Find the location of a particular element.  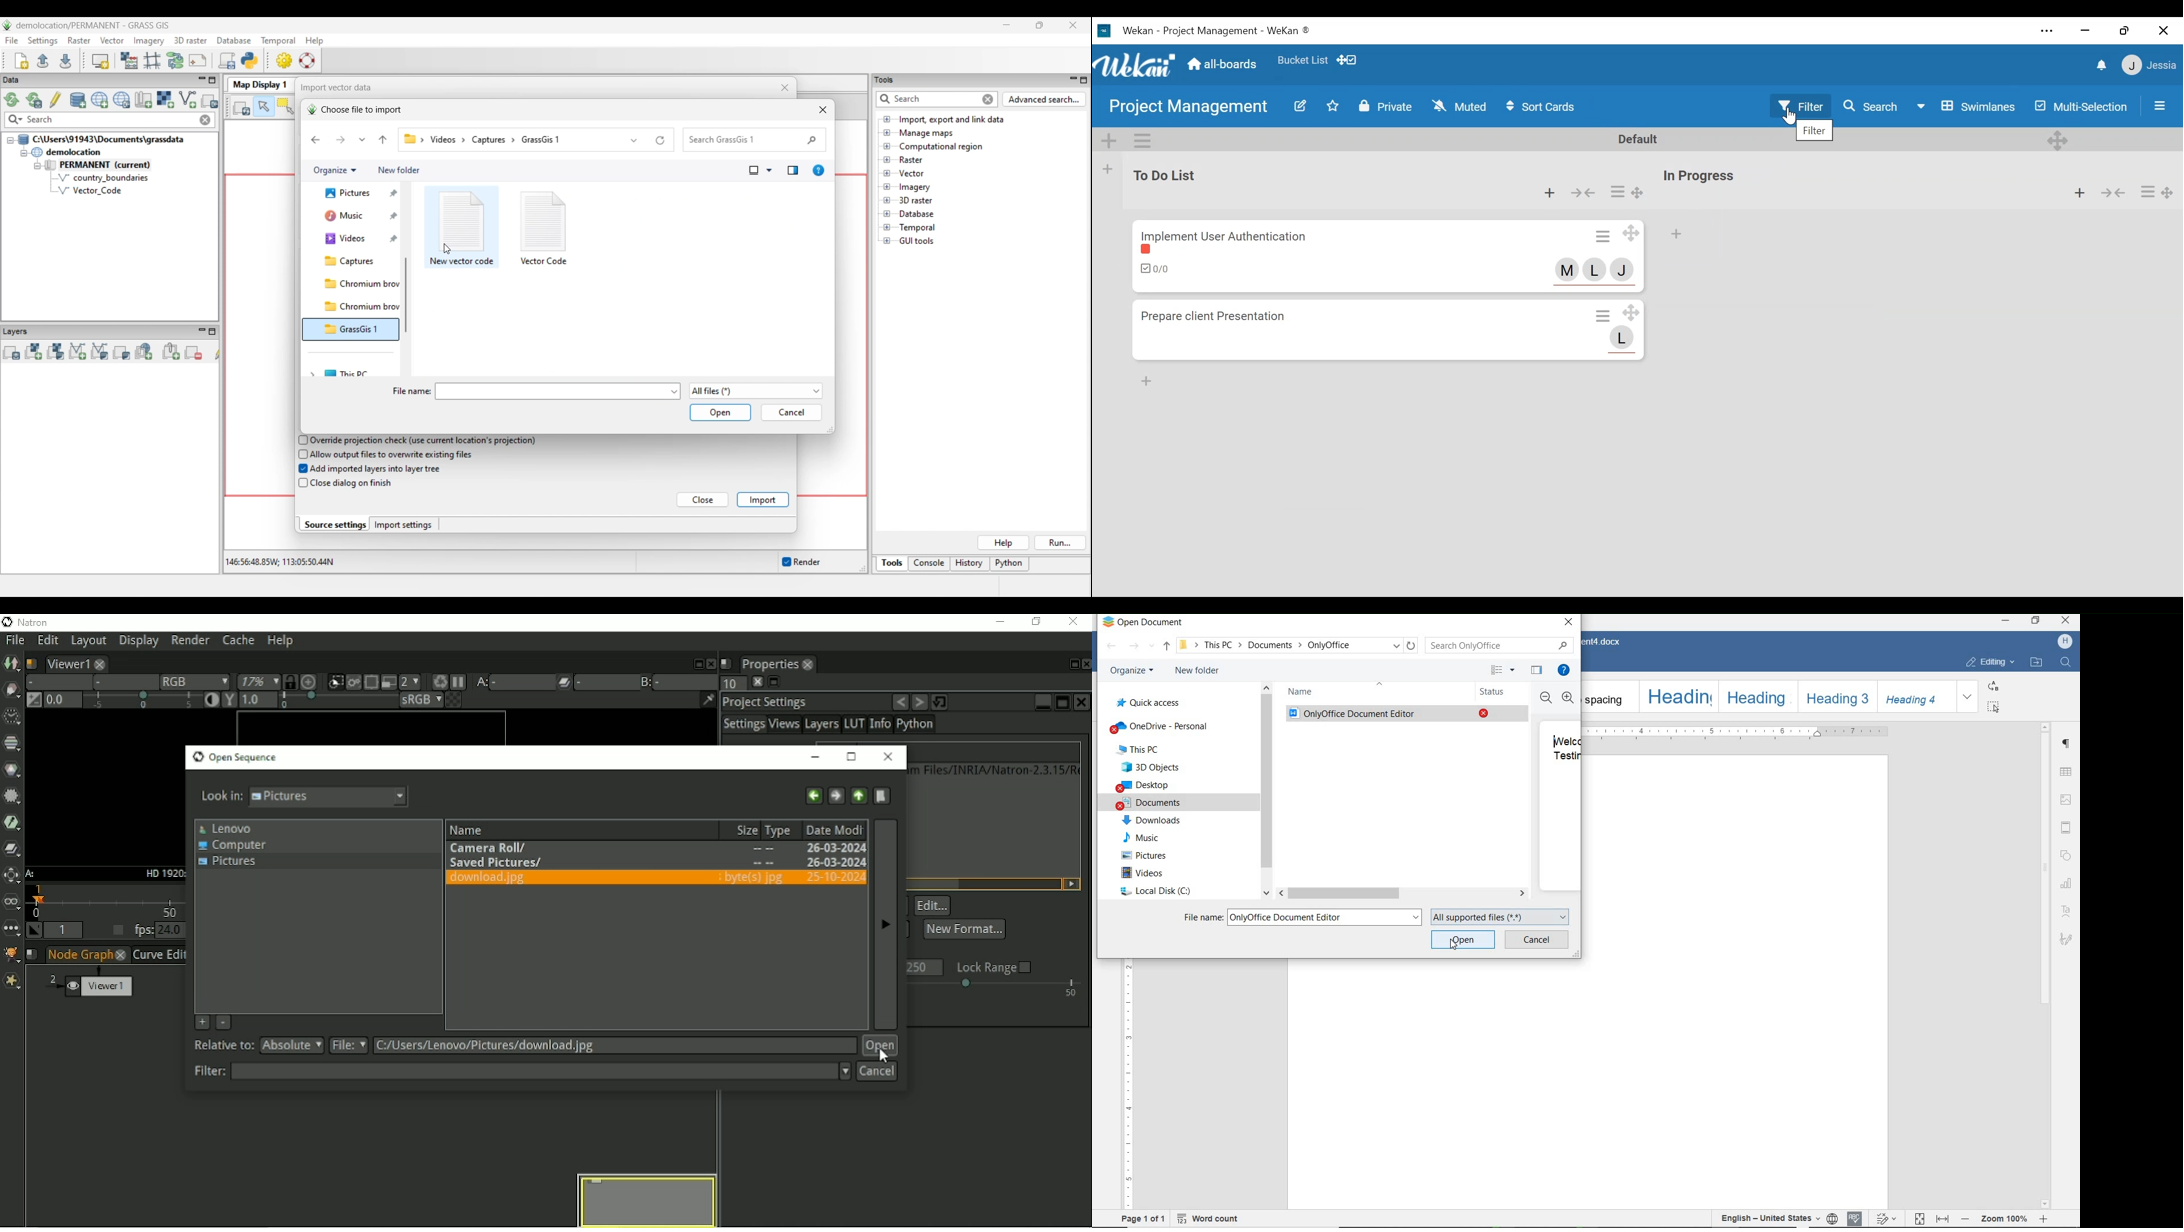

Heading 1 is located at coordinates (1678, 696).